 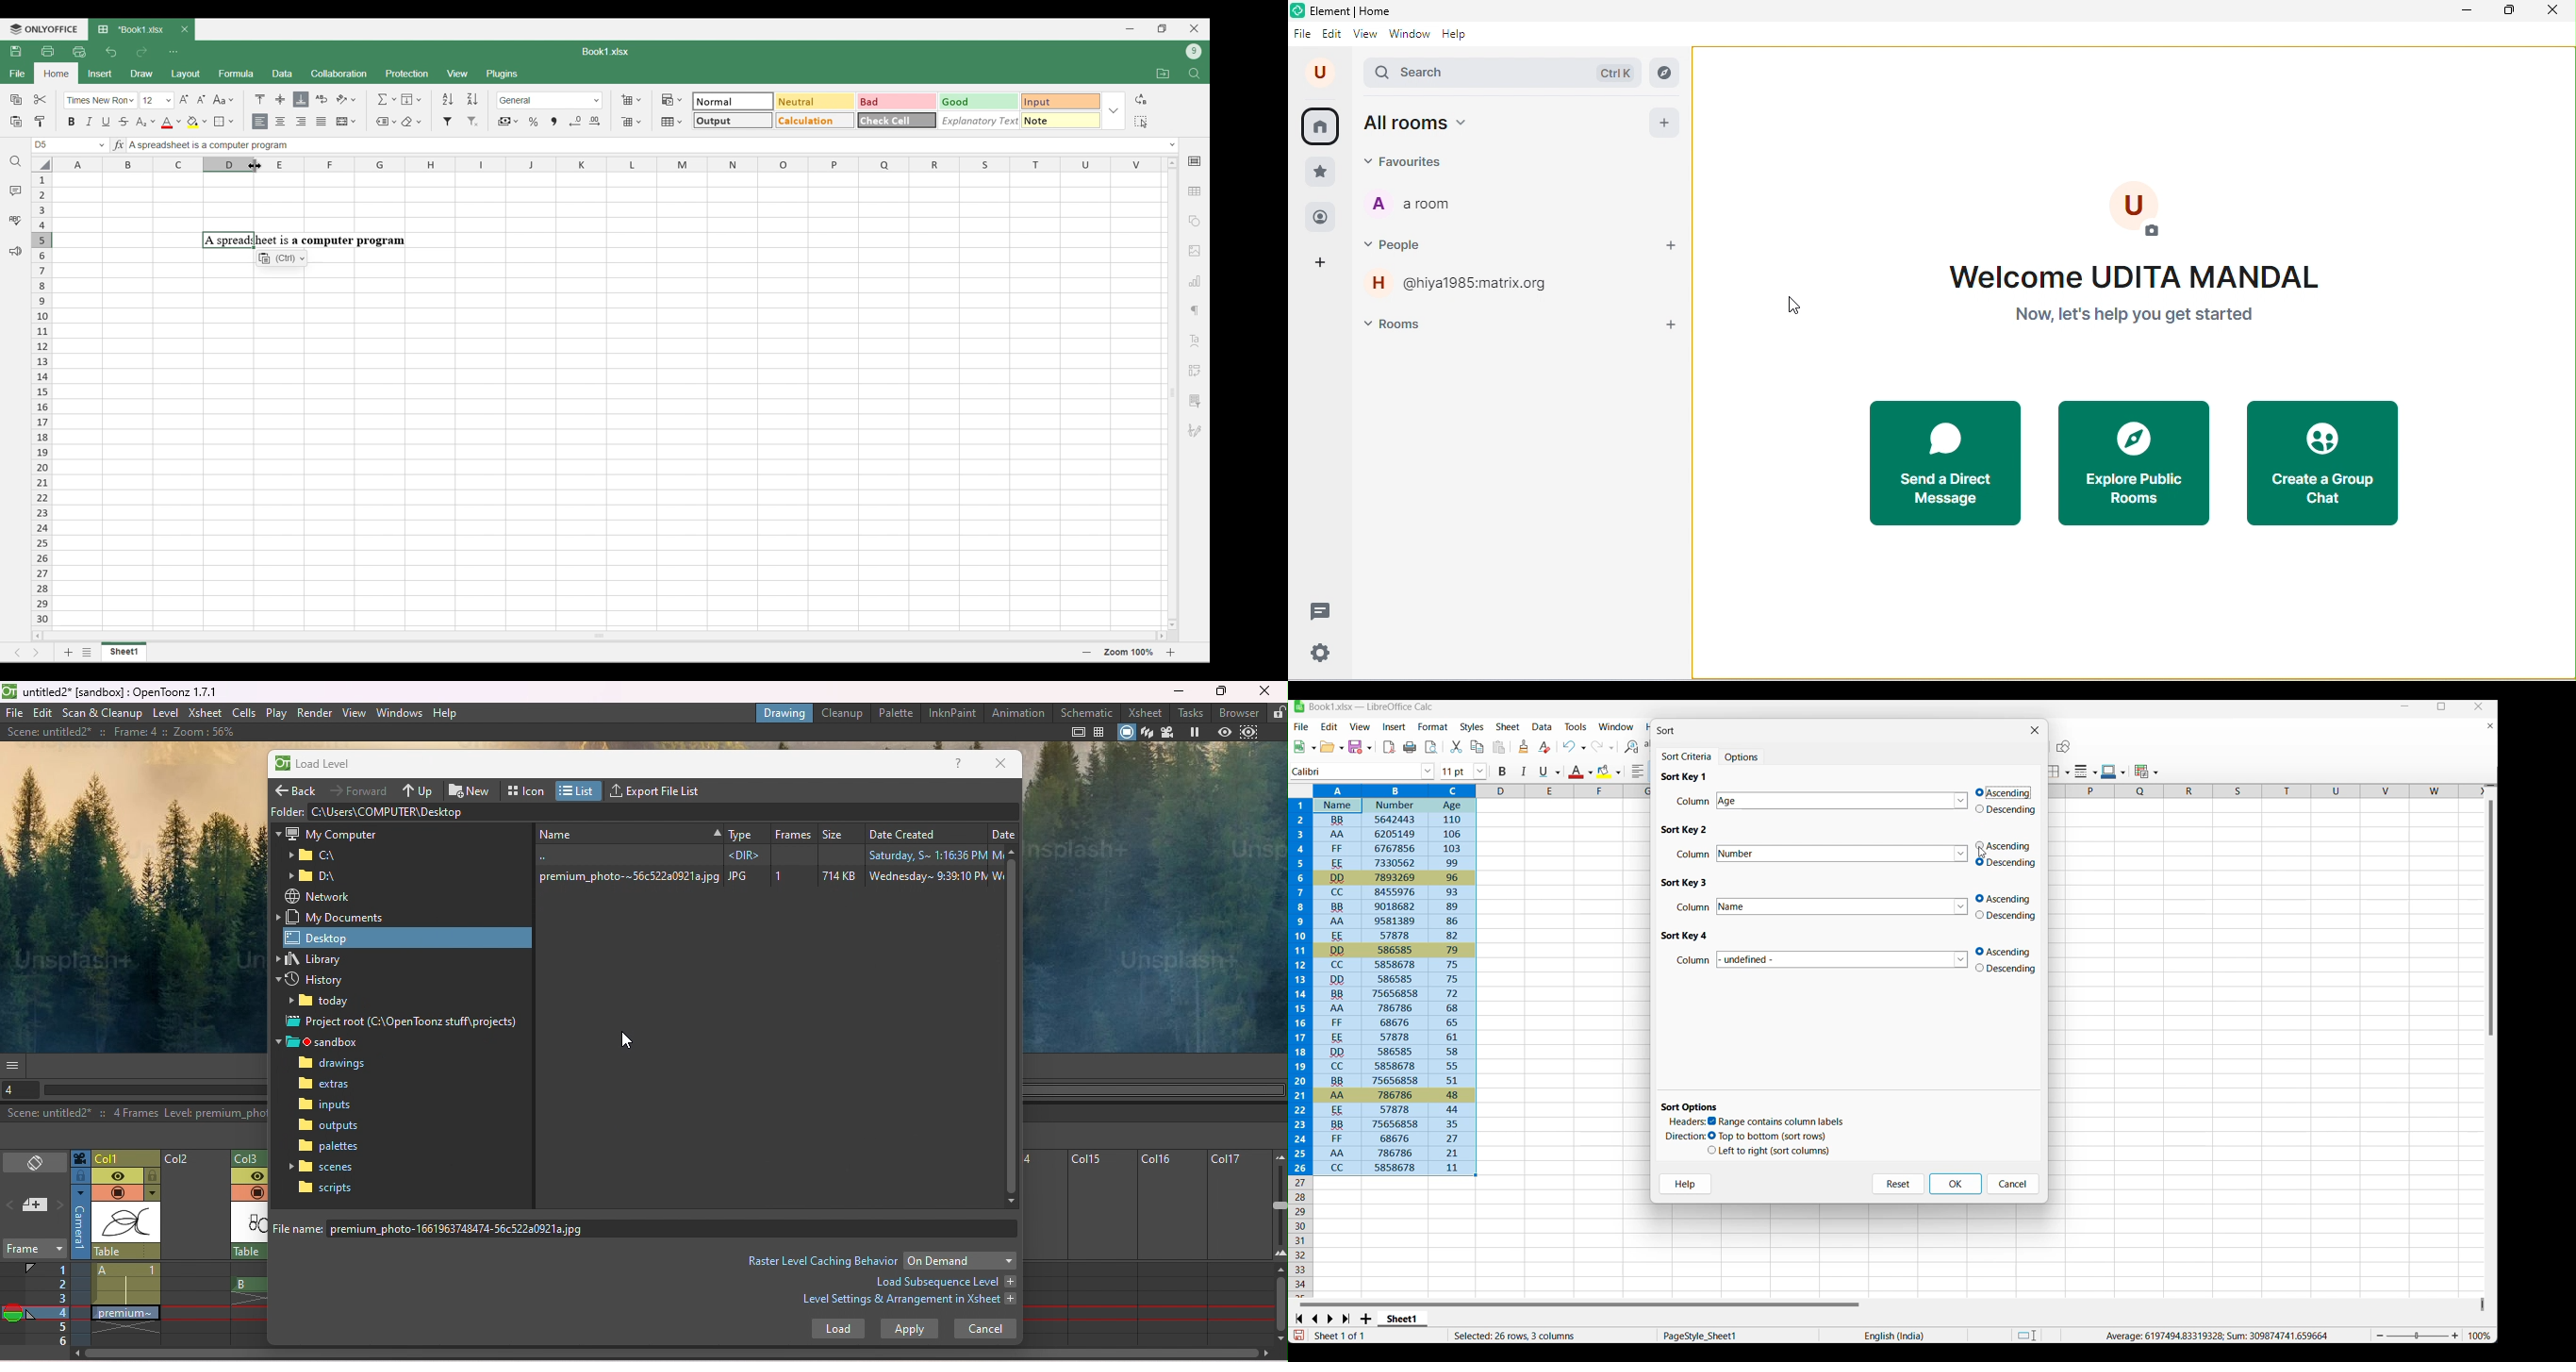 I want to click on A spreadsheet is a computer progrram, so click(x=304, y=240).